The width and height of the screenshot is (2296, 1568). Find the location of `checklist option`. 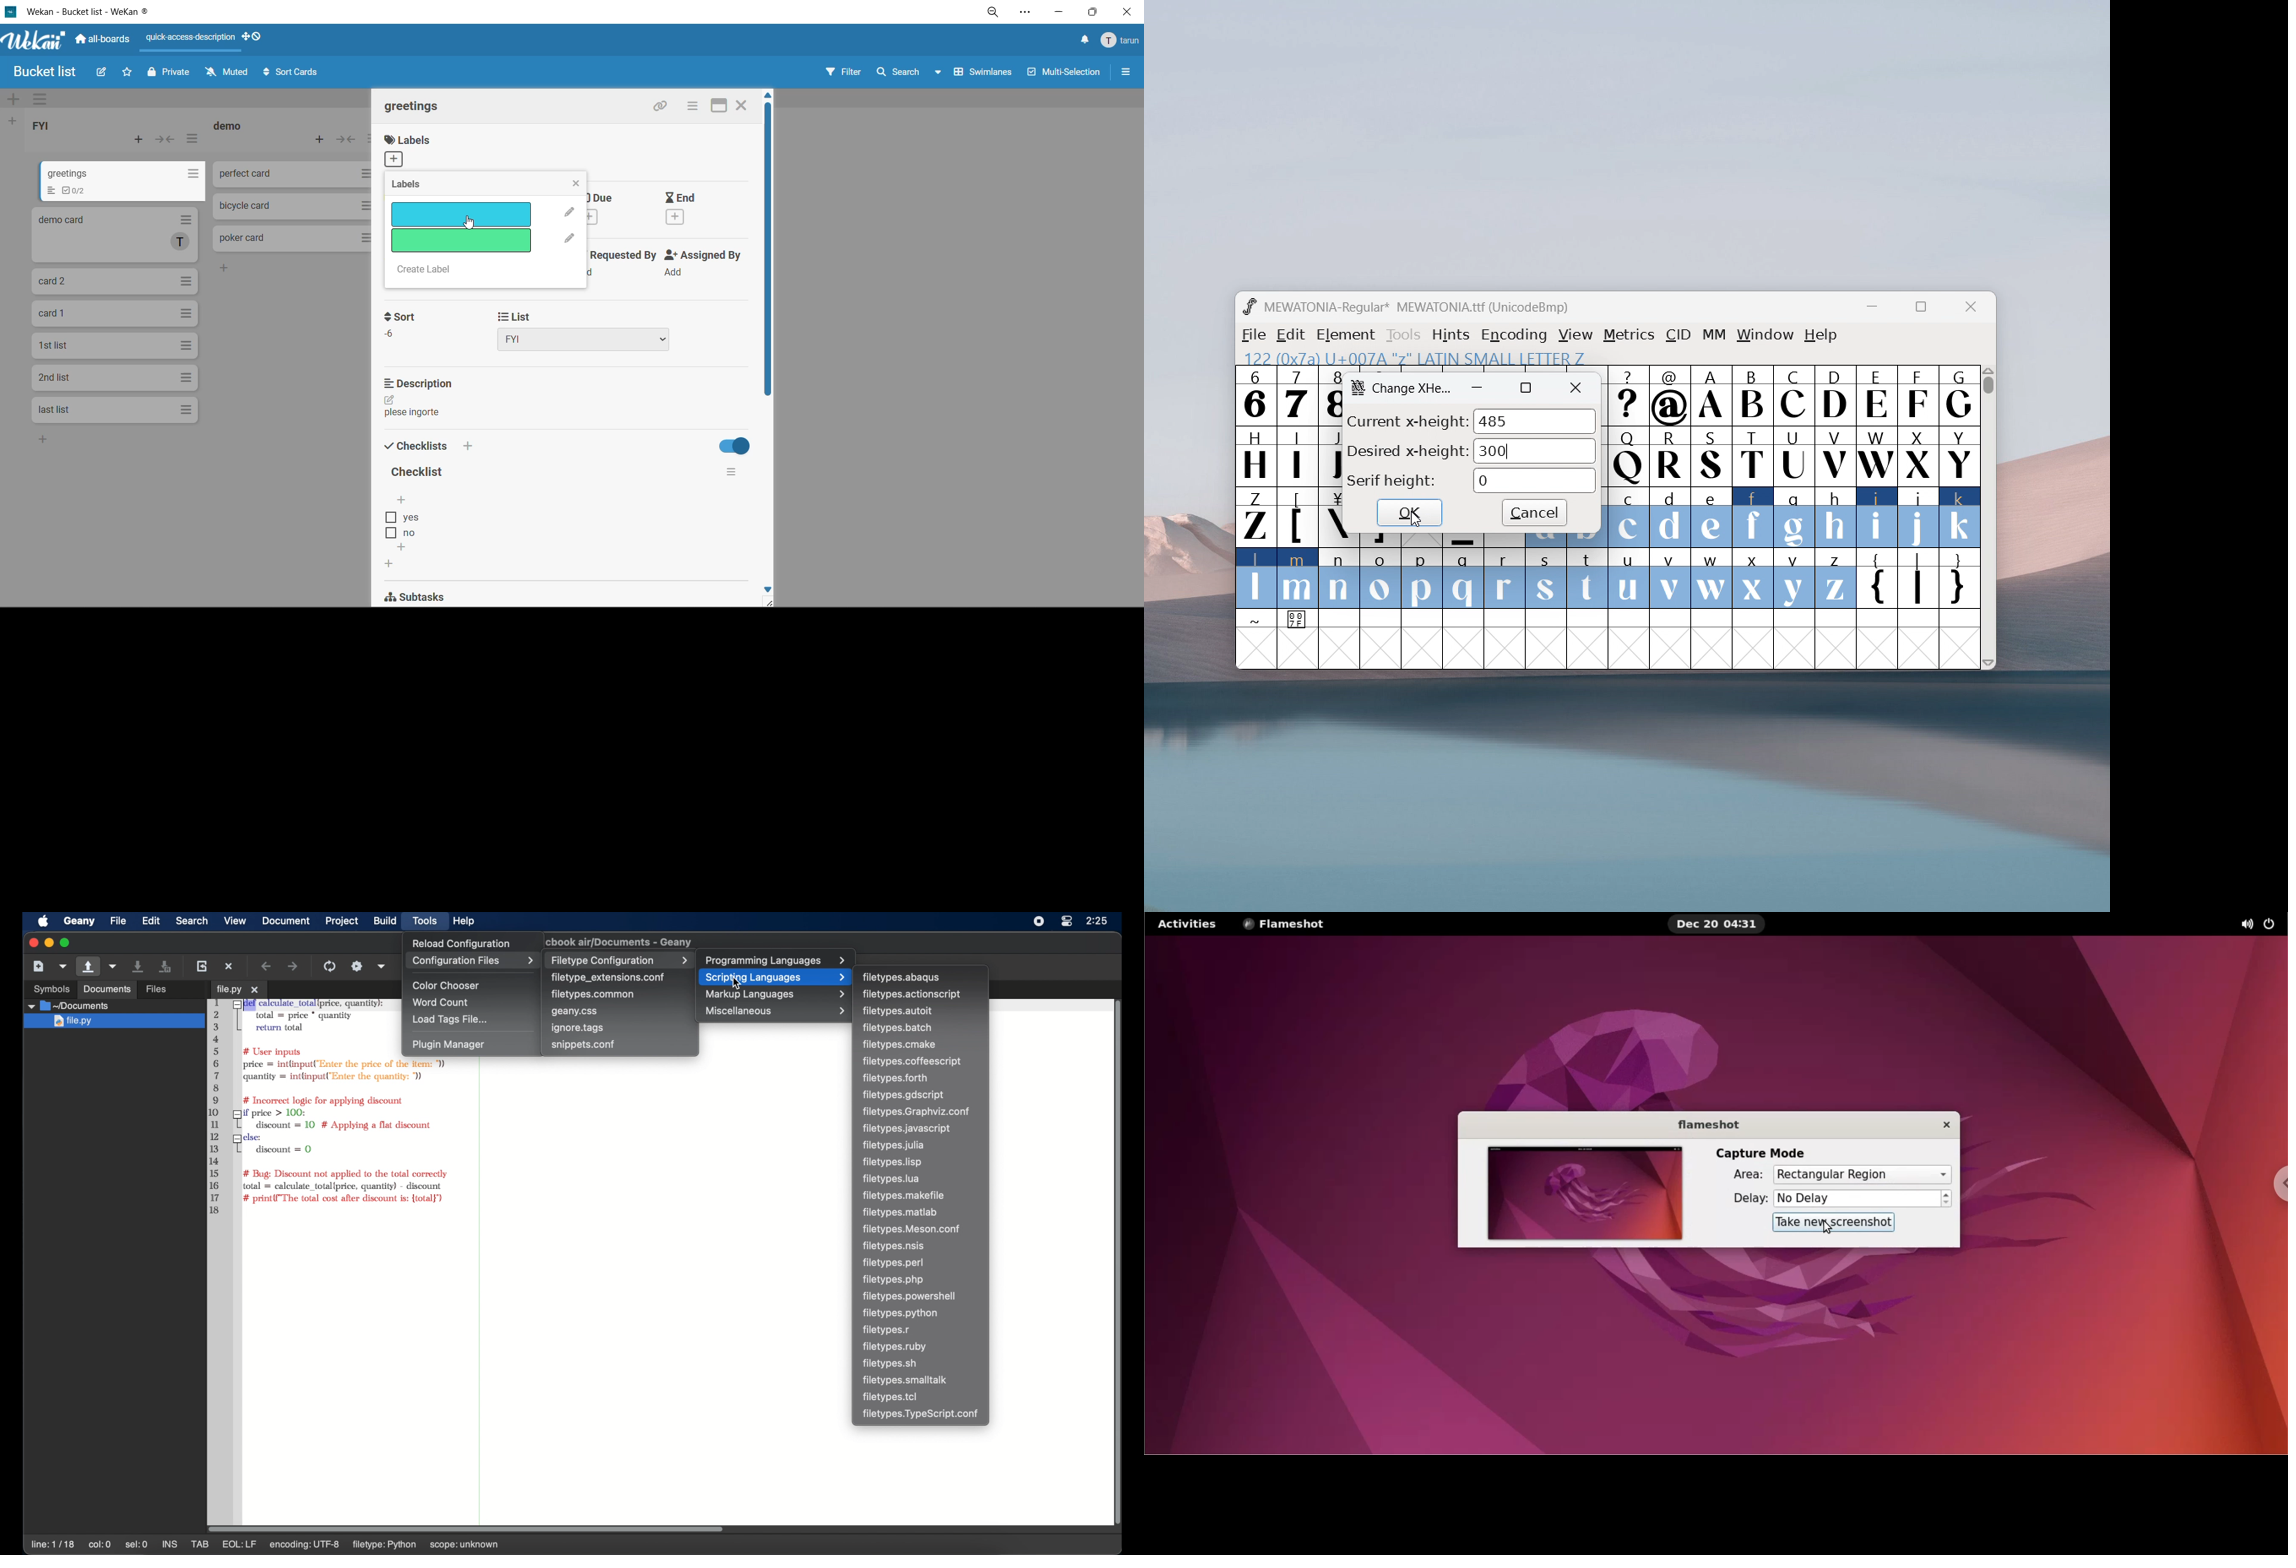

checklist option is located at coordinates (408, 533).